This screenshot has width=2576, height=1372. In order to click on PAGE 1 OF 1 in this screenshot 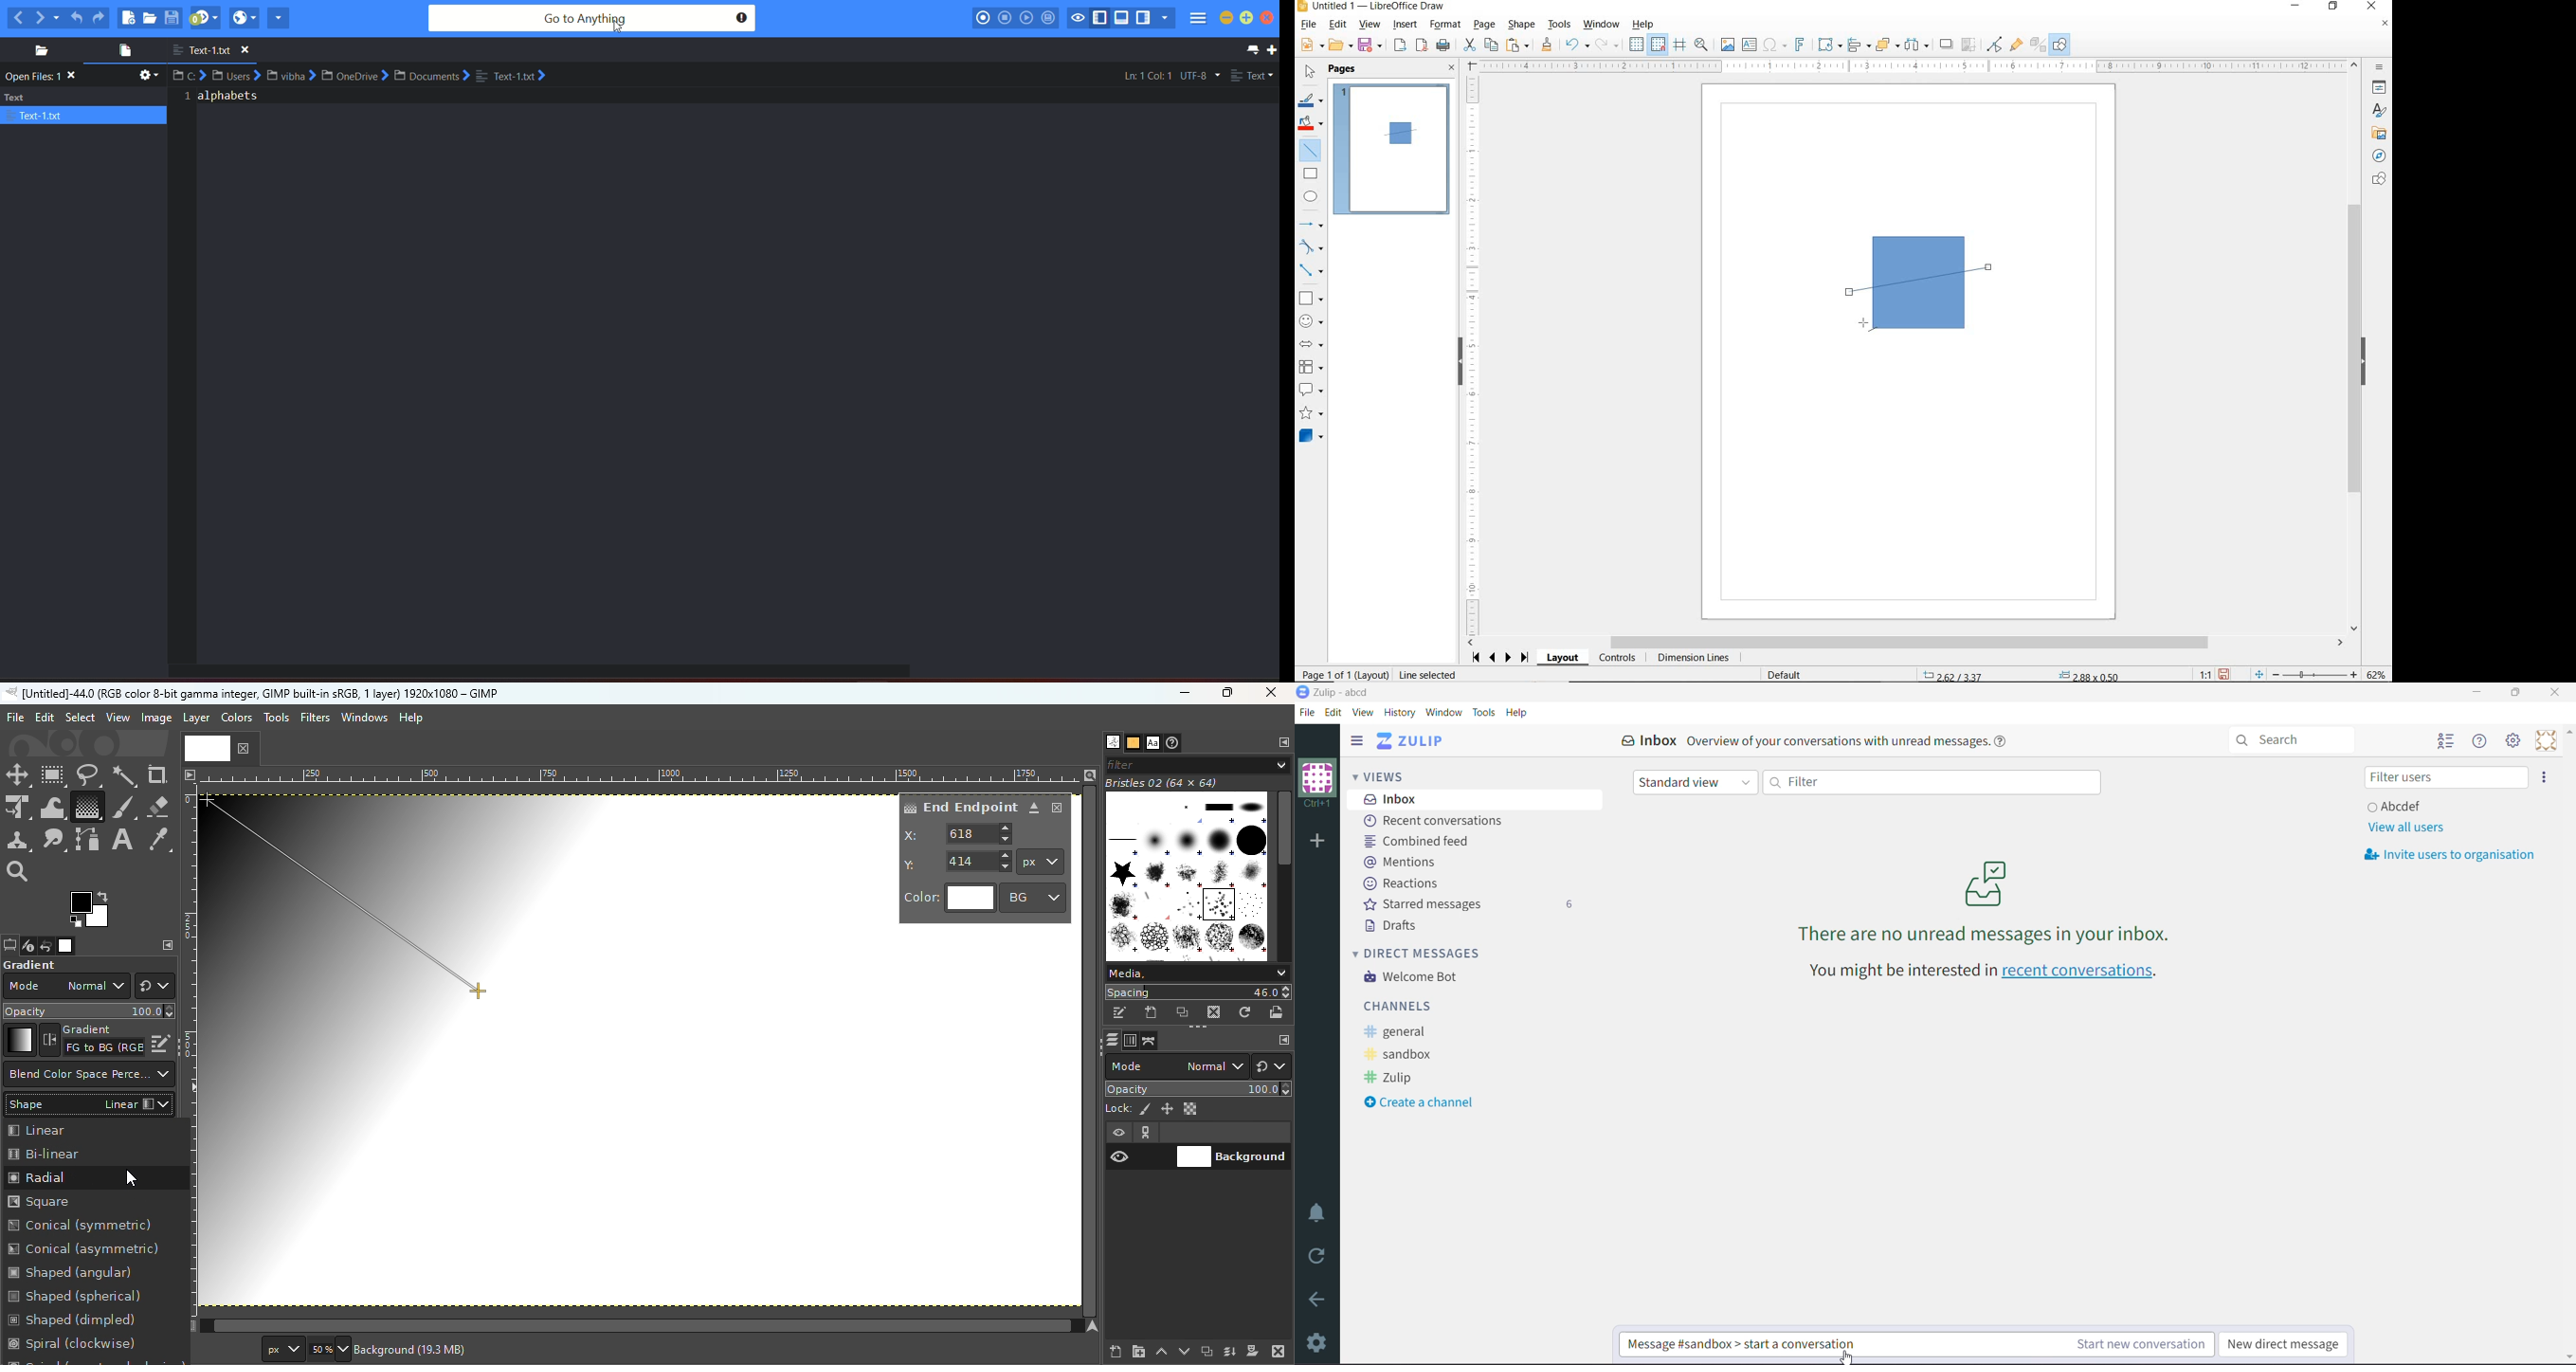, I will do `click(1342, 676)`.